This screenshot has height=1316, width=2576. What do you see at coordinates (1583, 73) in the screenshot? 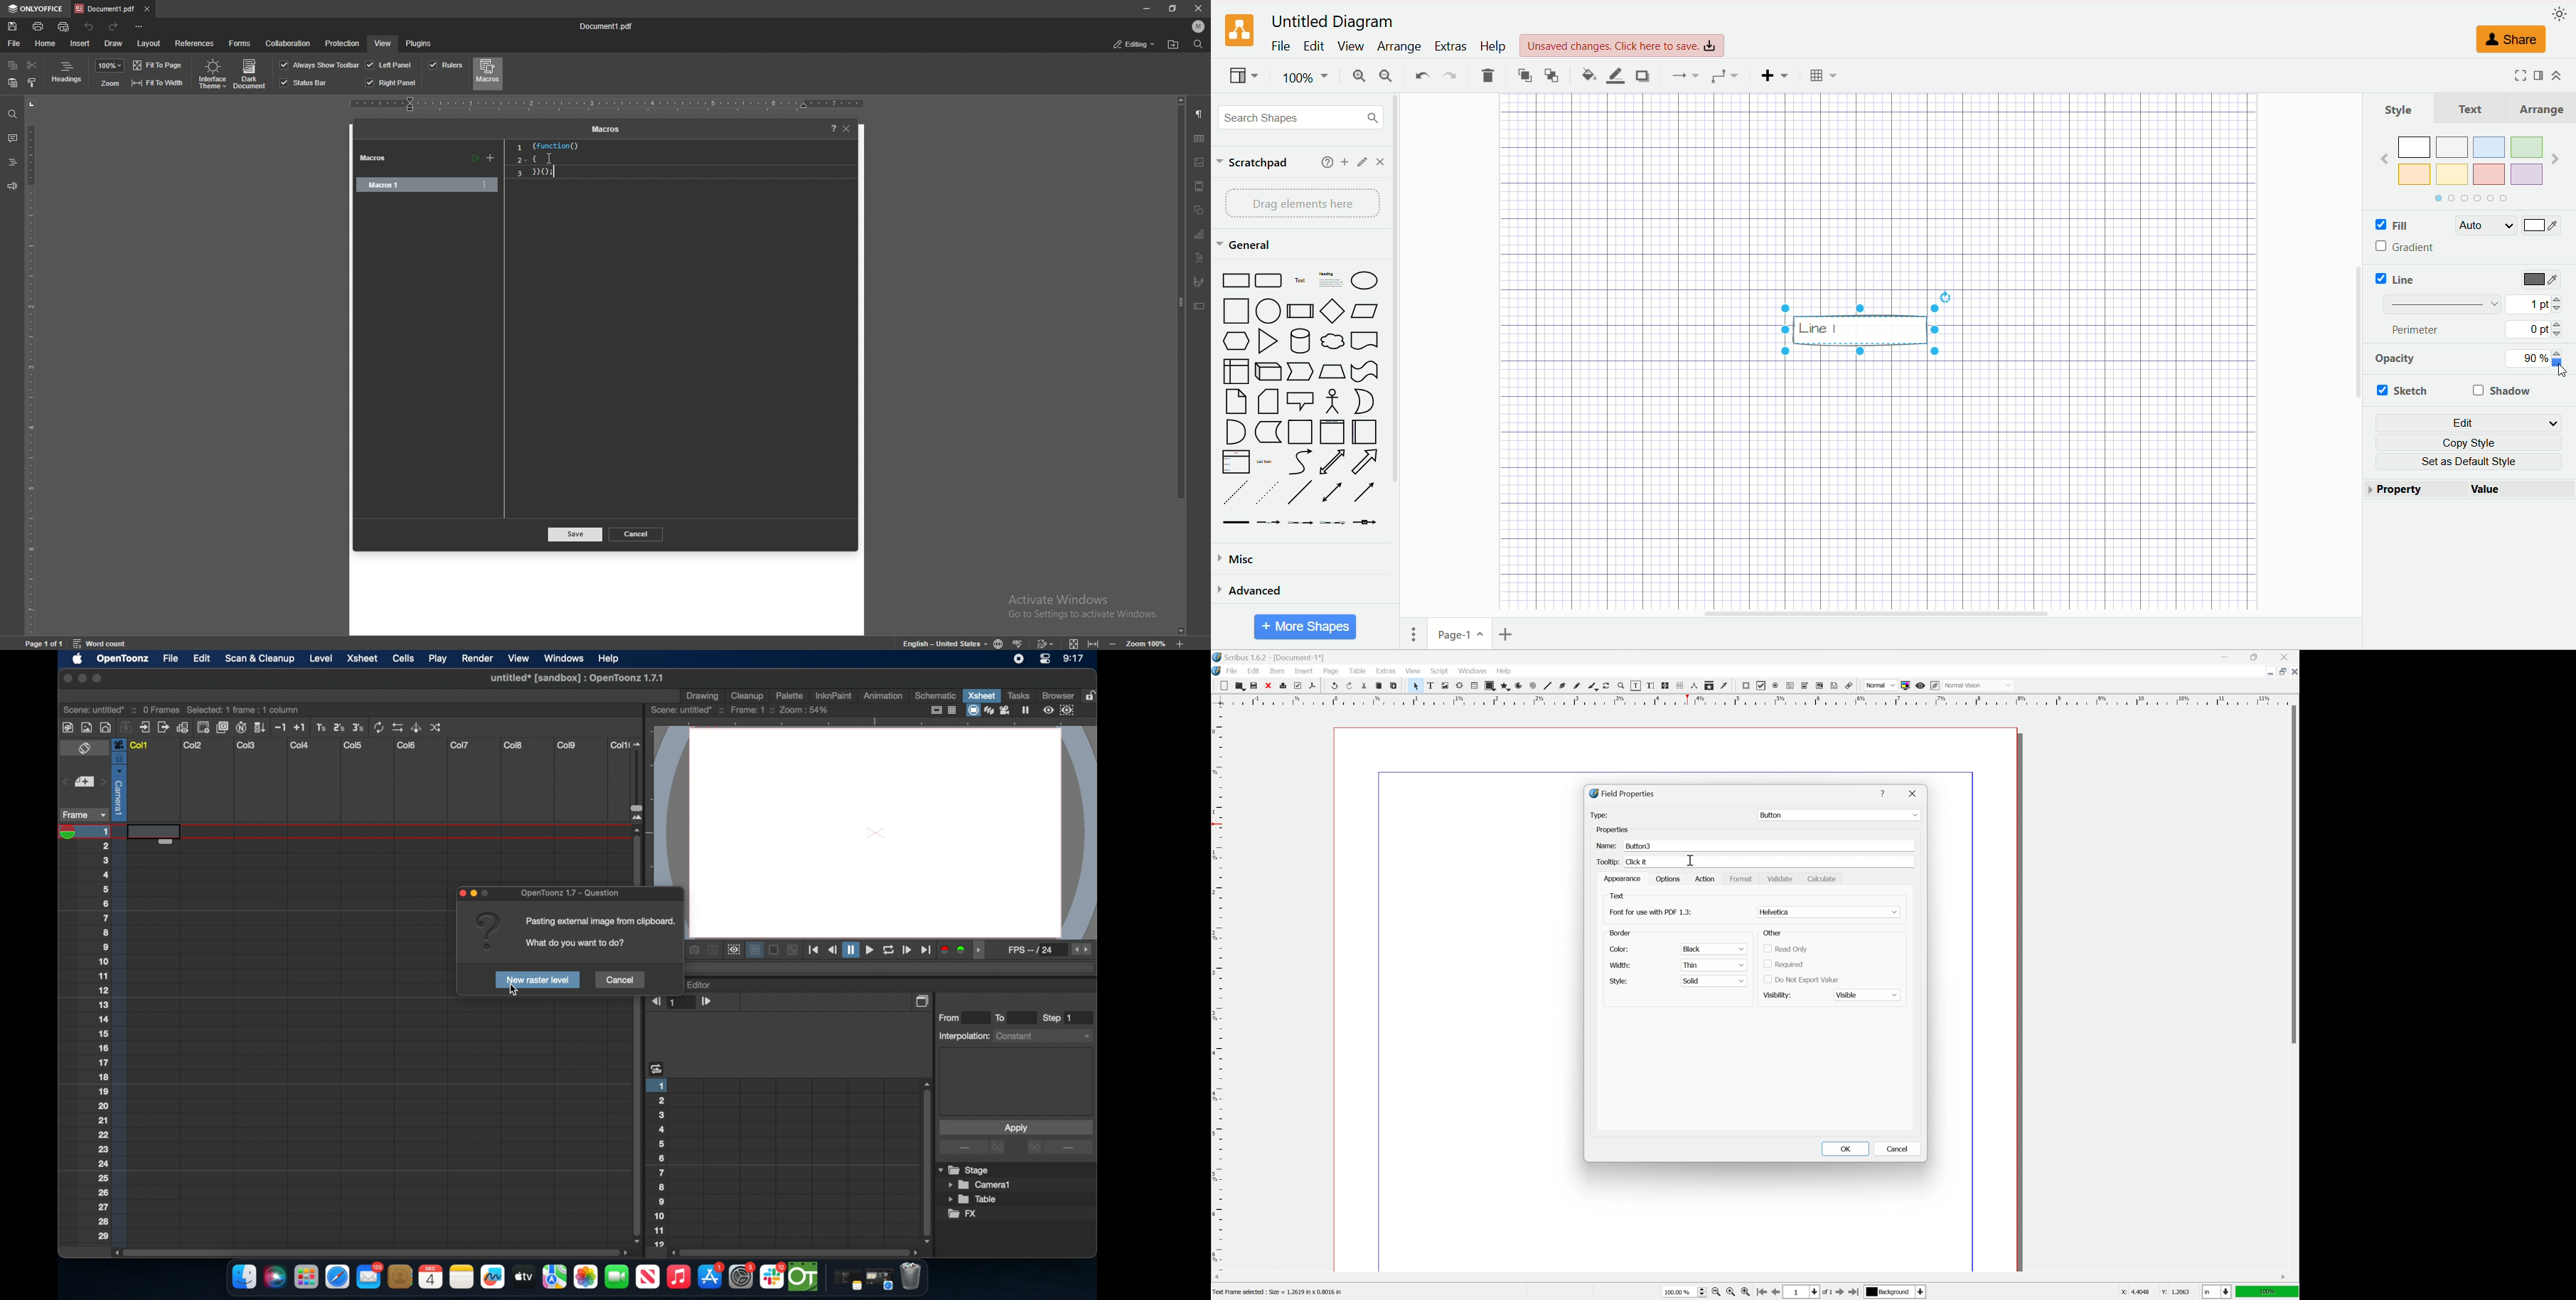
I see `fill color` at bounding box center [1583, 73].